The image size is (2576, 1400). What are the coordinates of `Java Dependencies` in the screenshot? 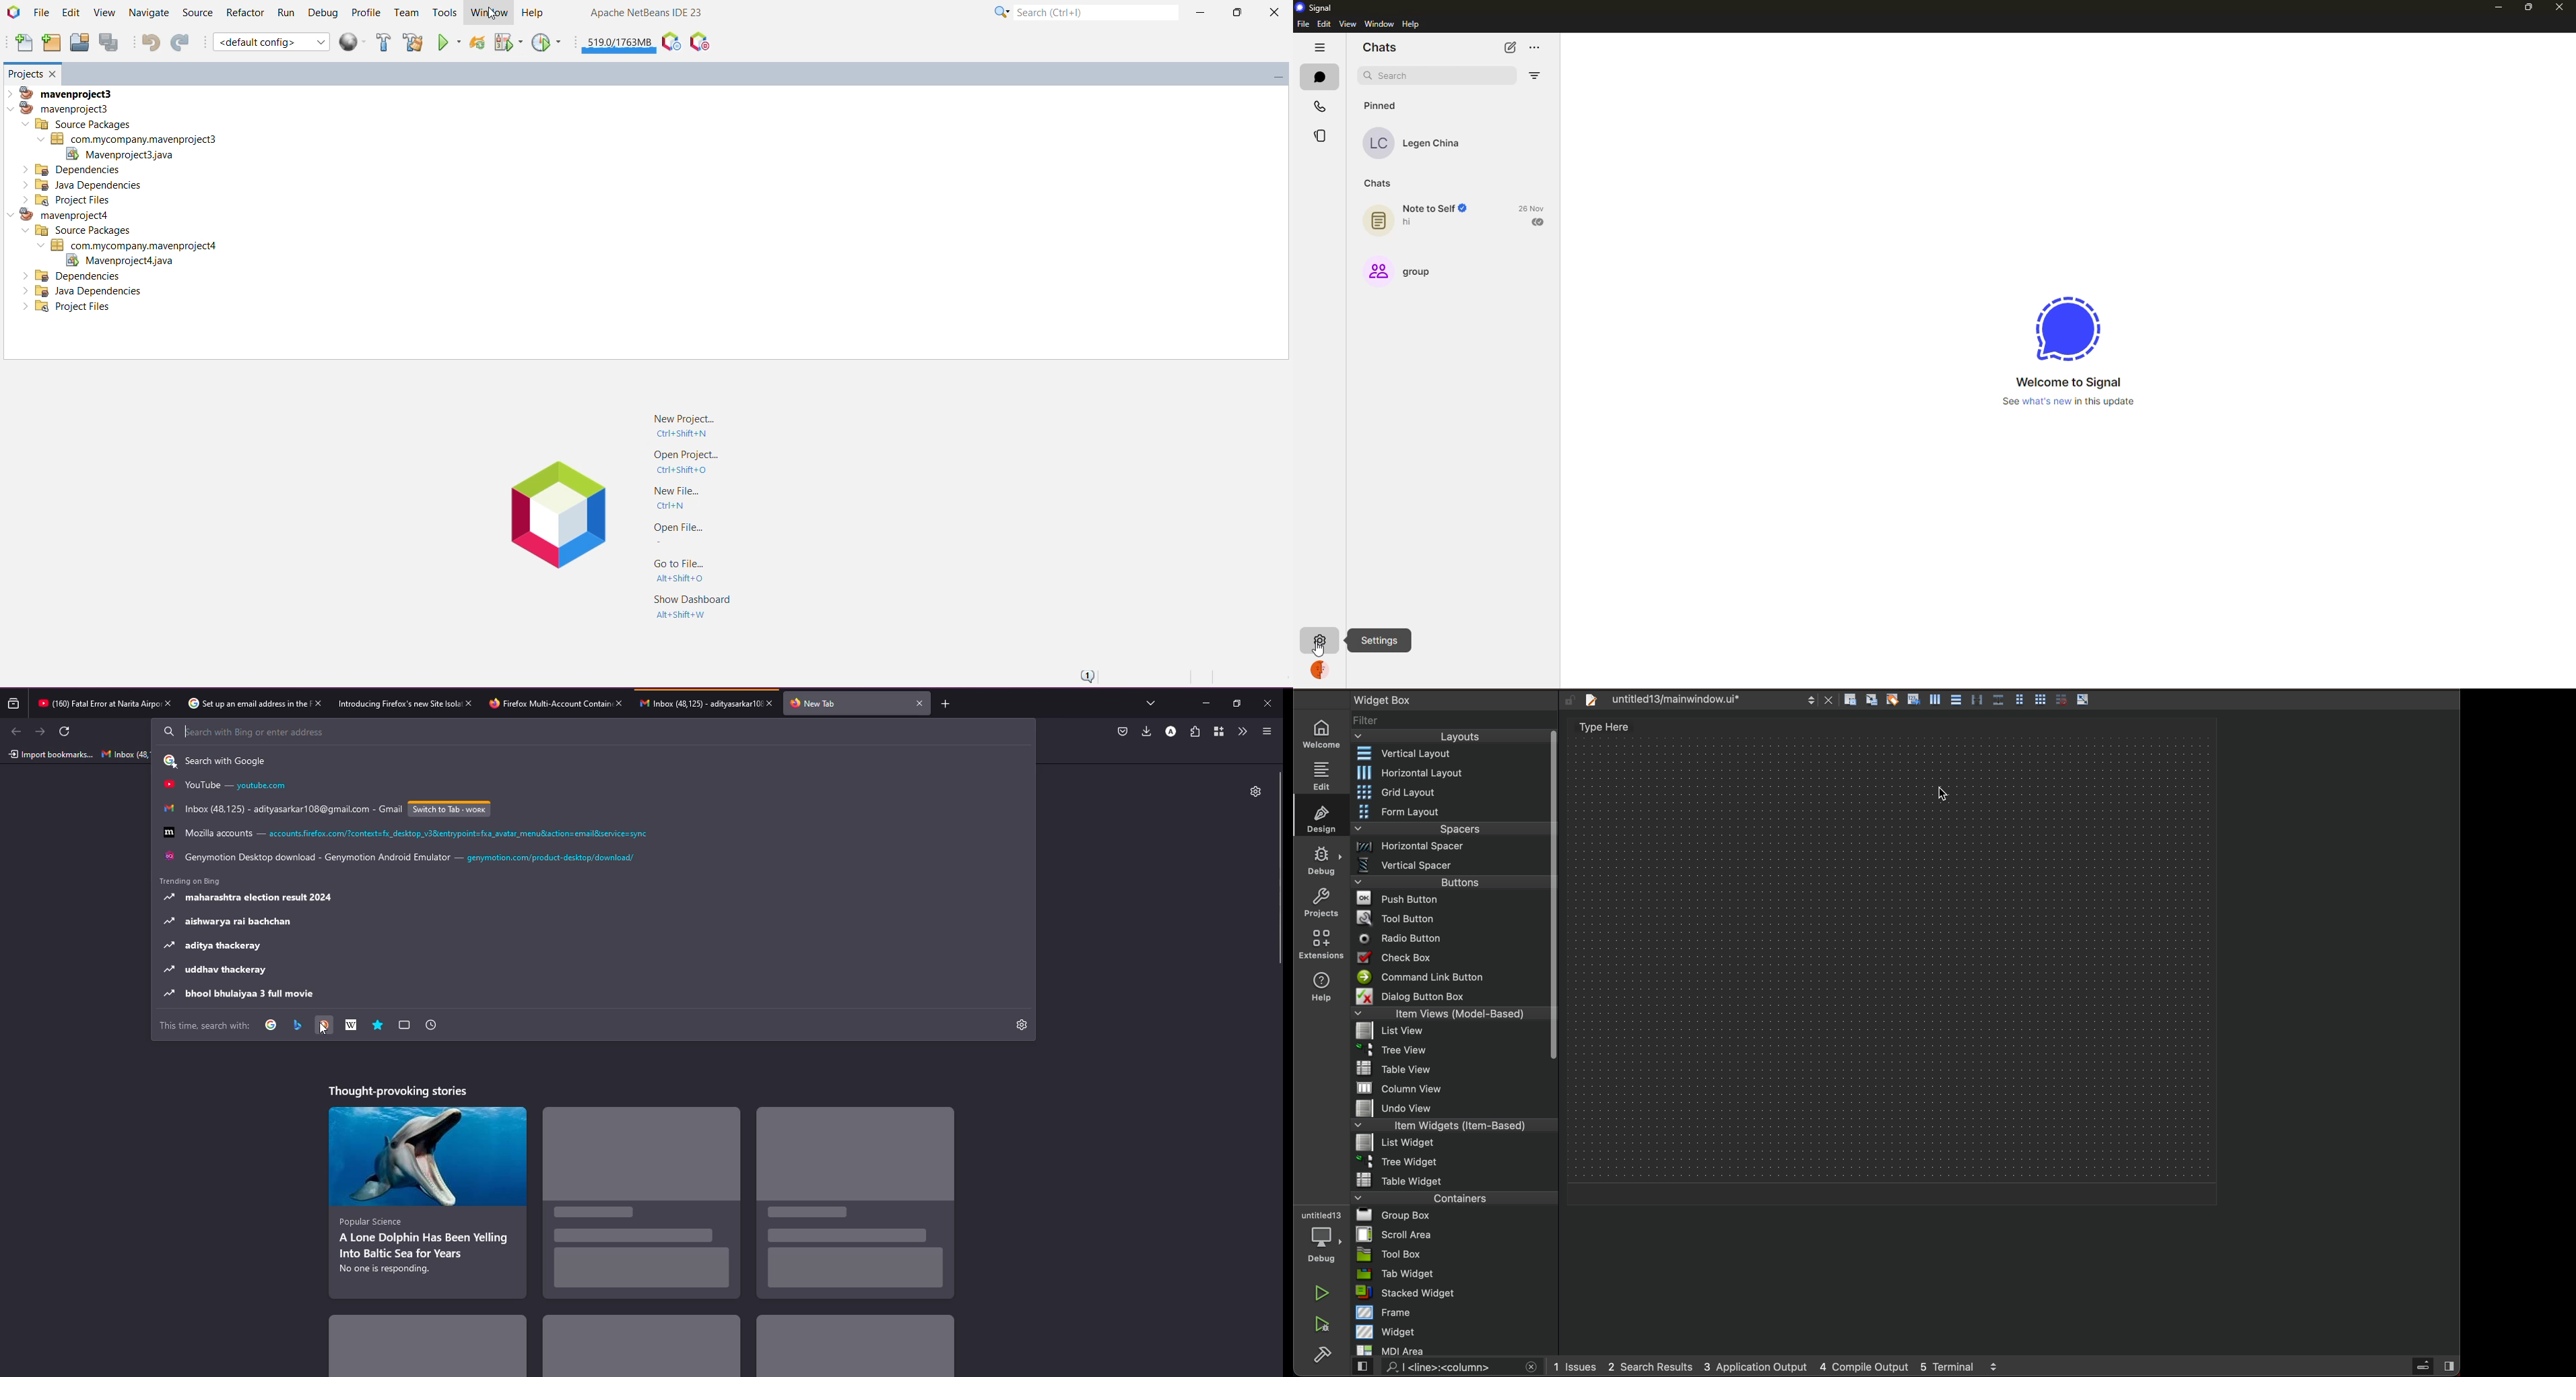 It's located at (84, 185).